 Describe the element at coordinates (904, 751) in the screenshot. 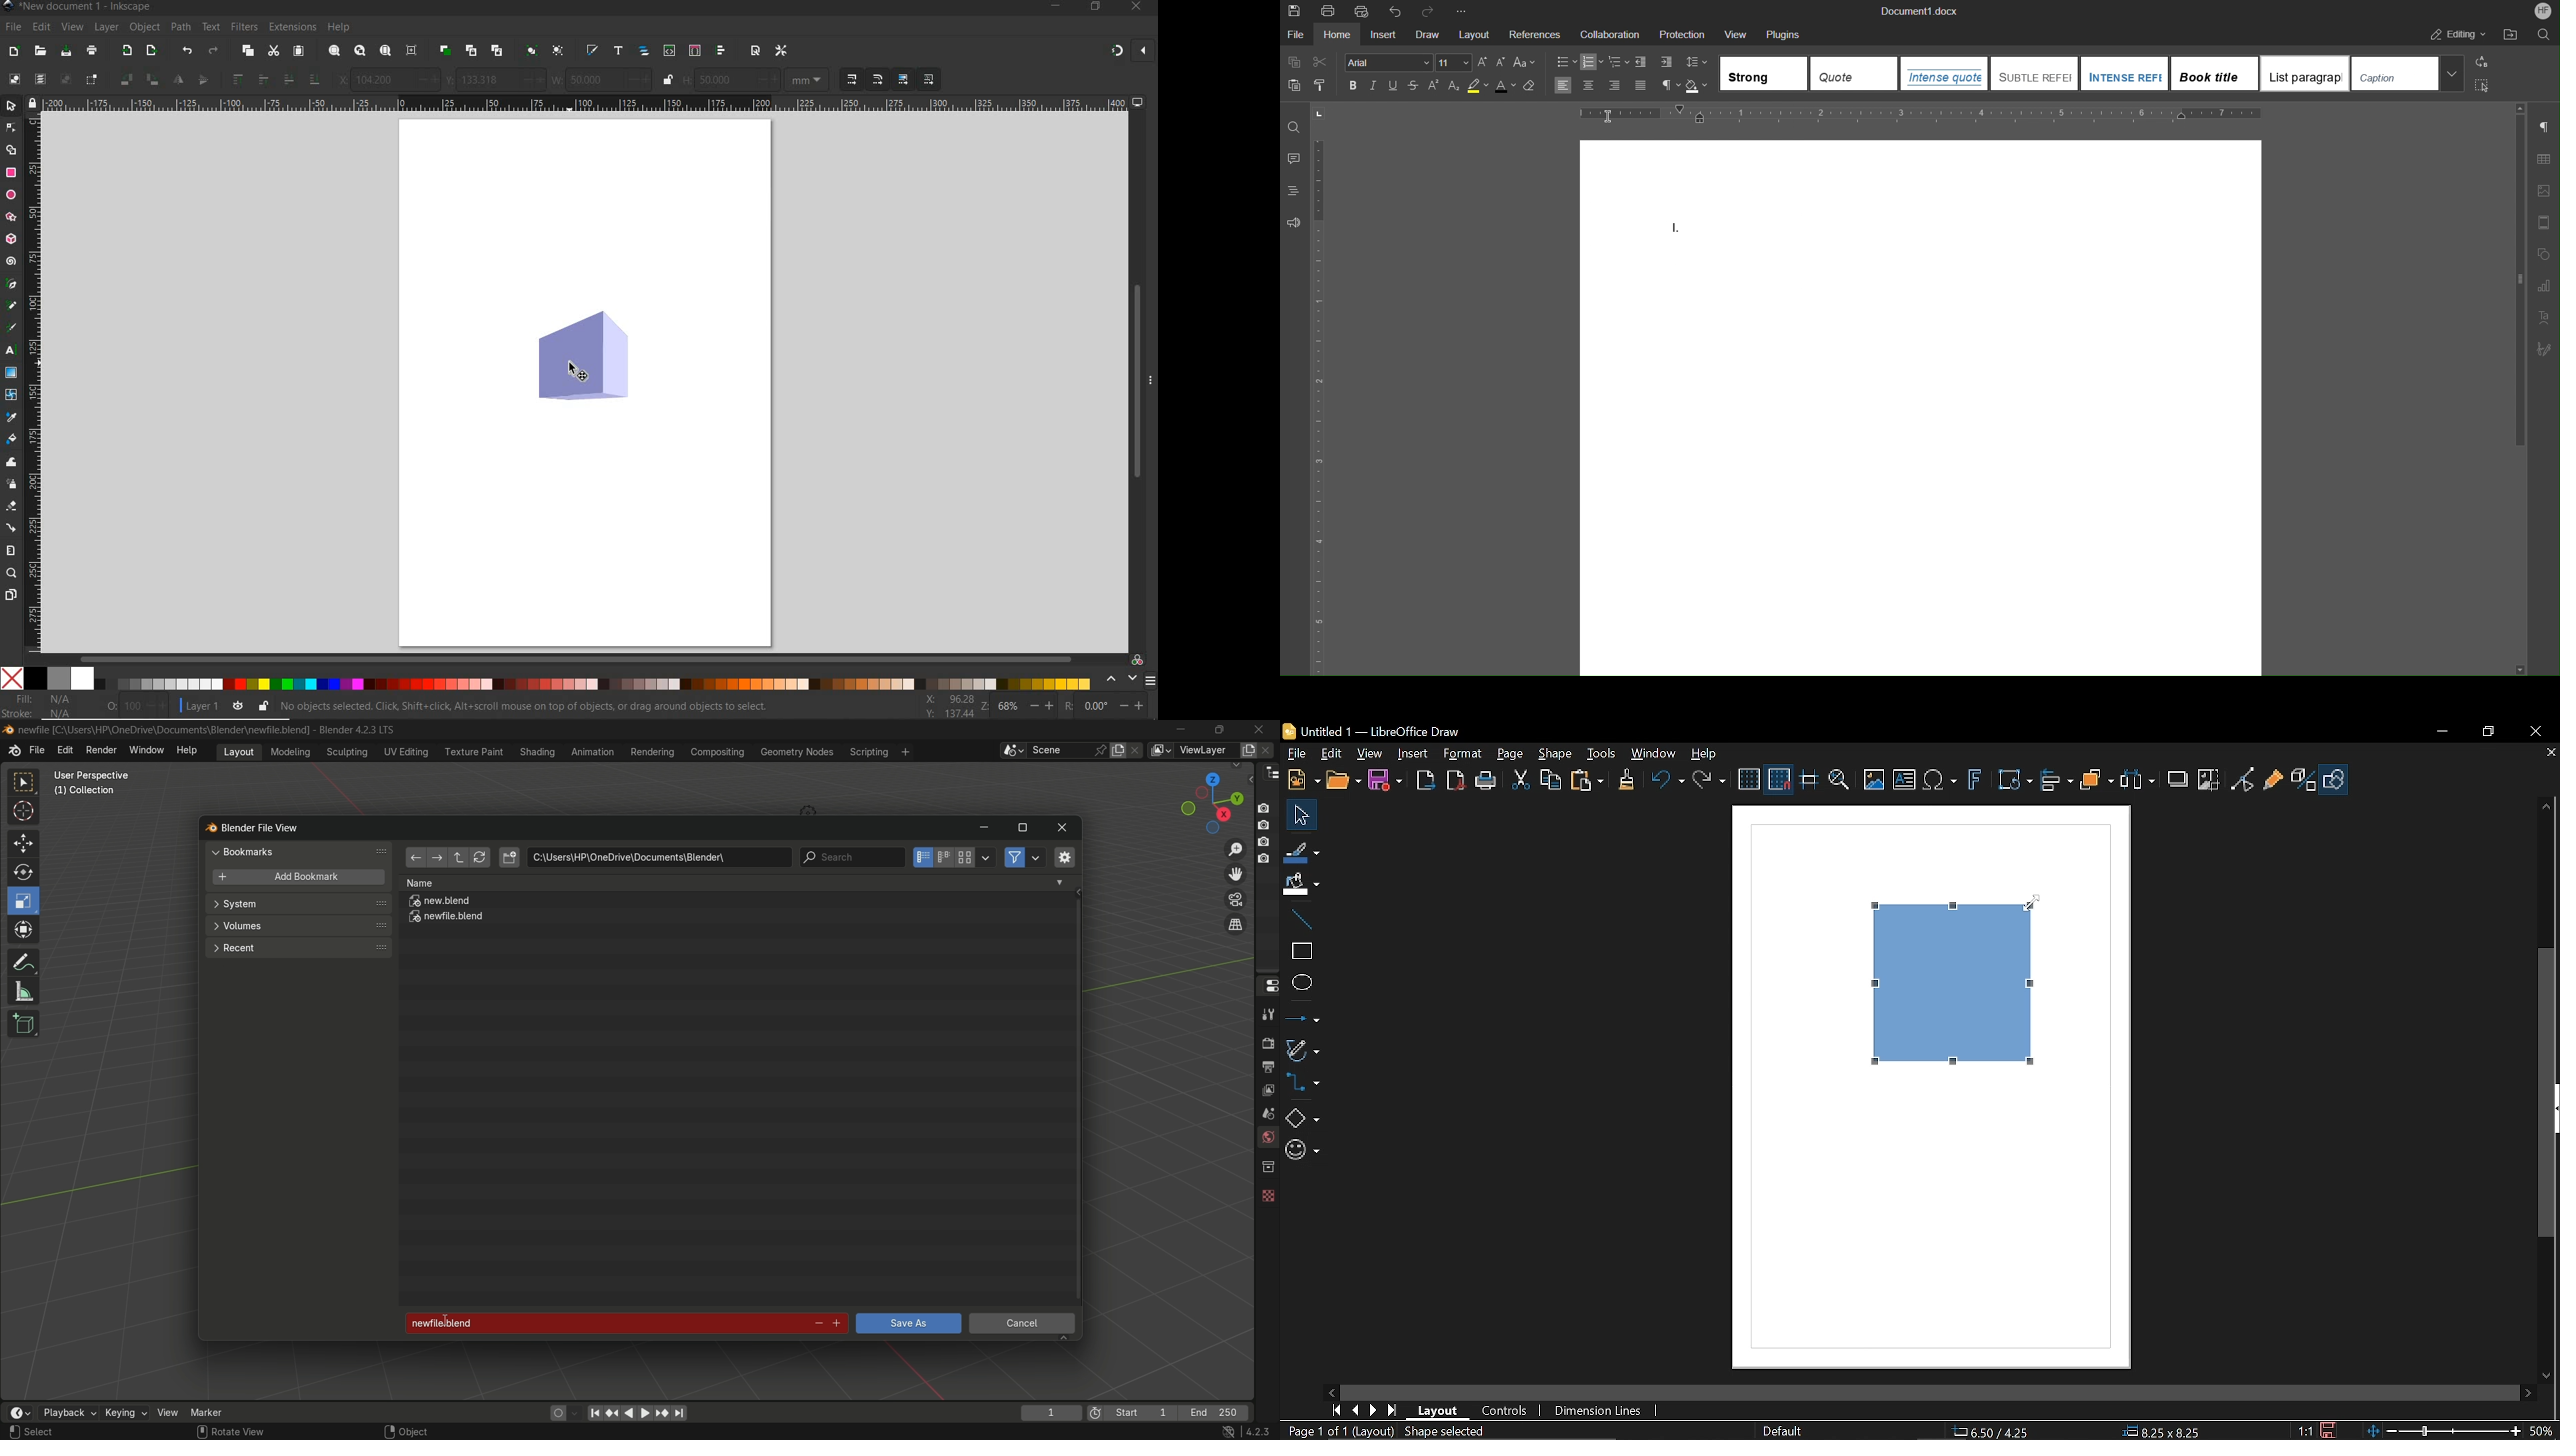

I see `add workspace` at that location.